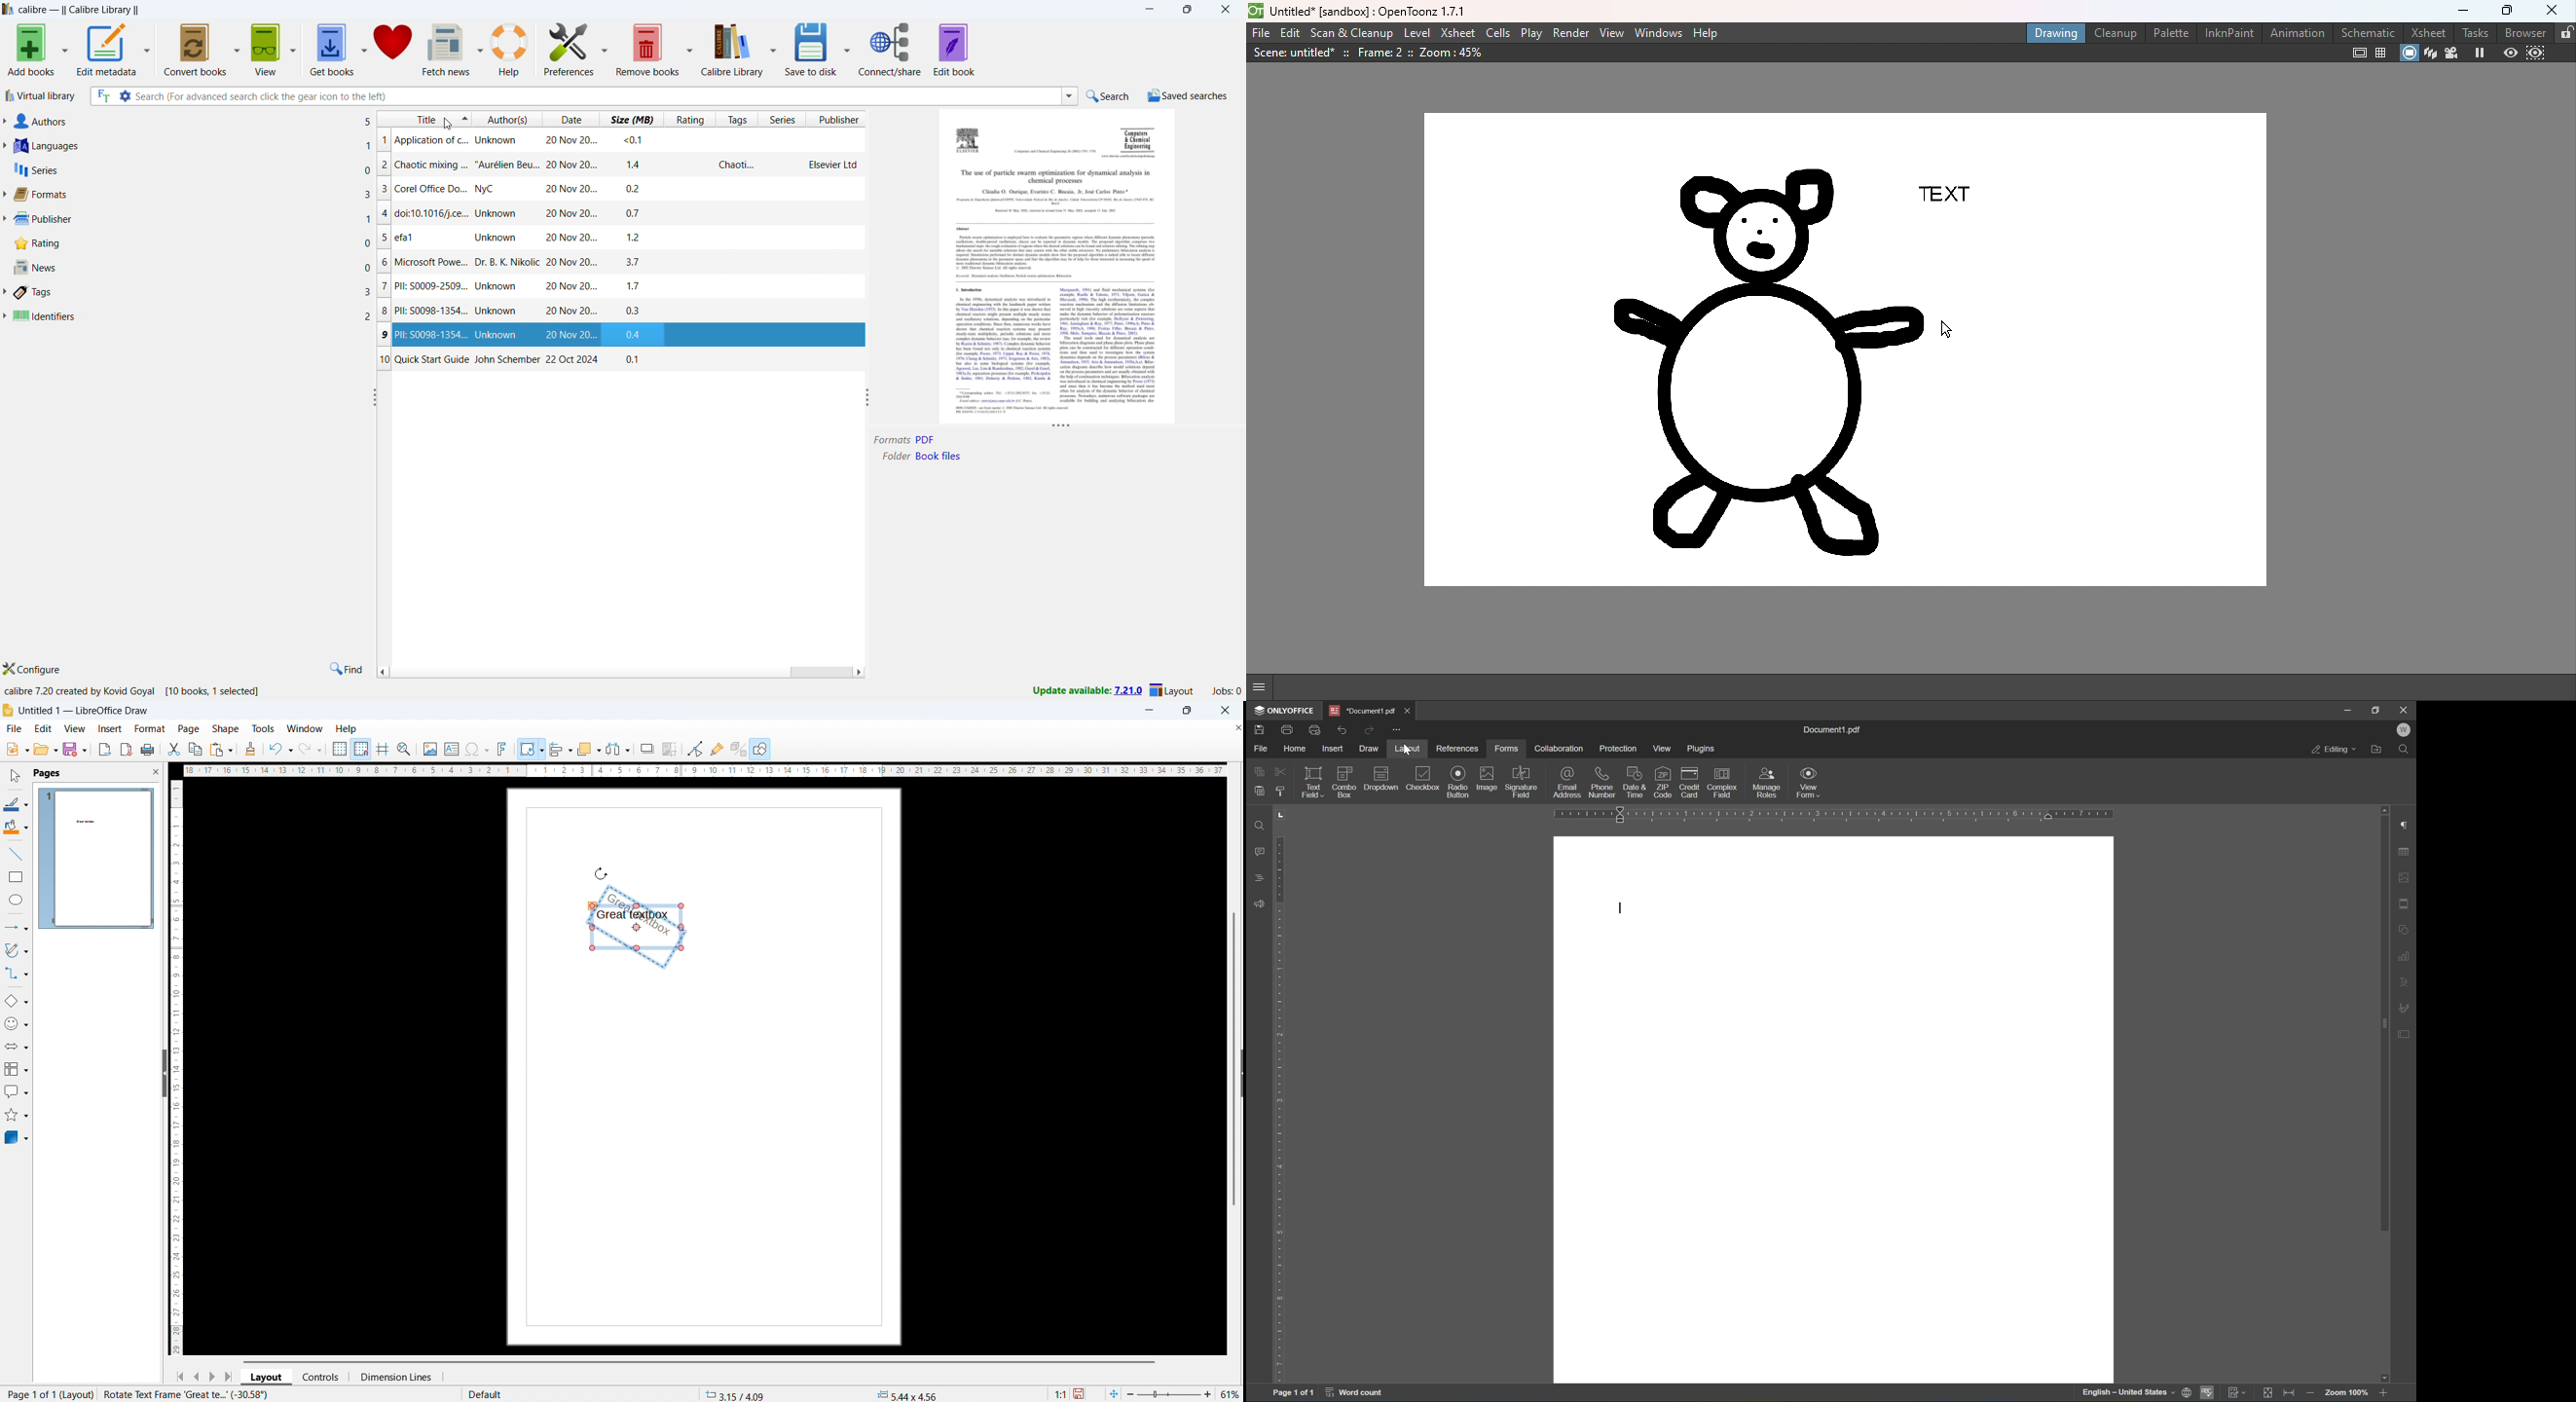 Image resolution: width=2576 pixels, height=1428 pixels. Describe the element at coordinates (845, 49) in the screenshot. I see `save to disk options ` at that location.